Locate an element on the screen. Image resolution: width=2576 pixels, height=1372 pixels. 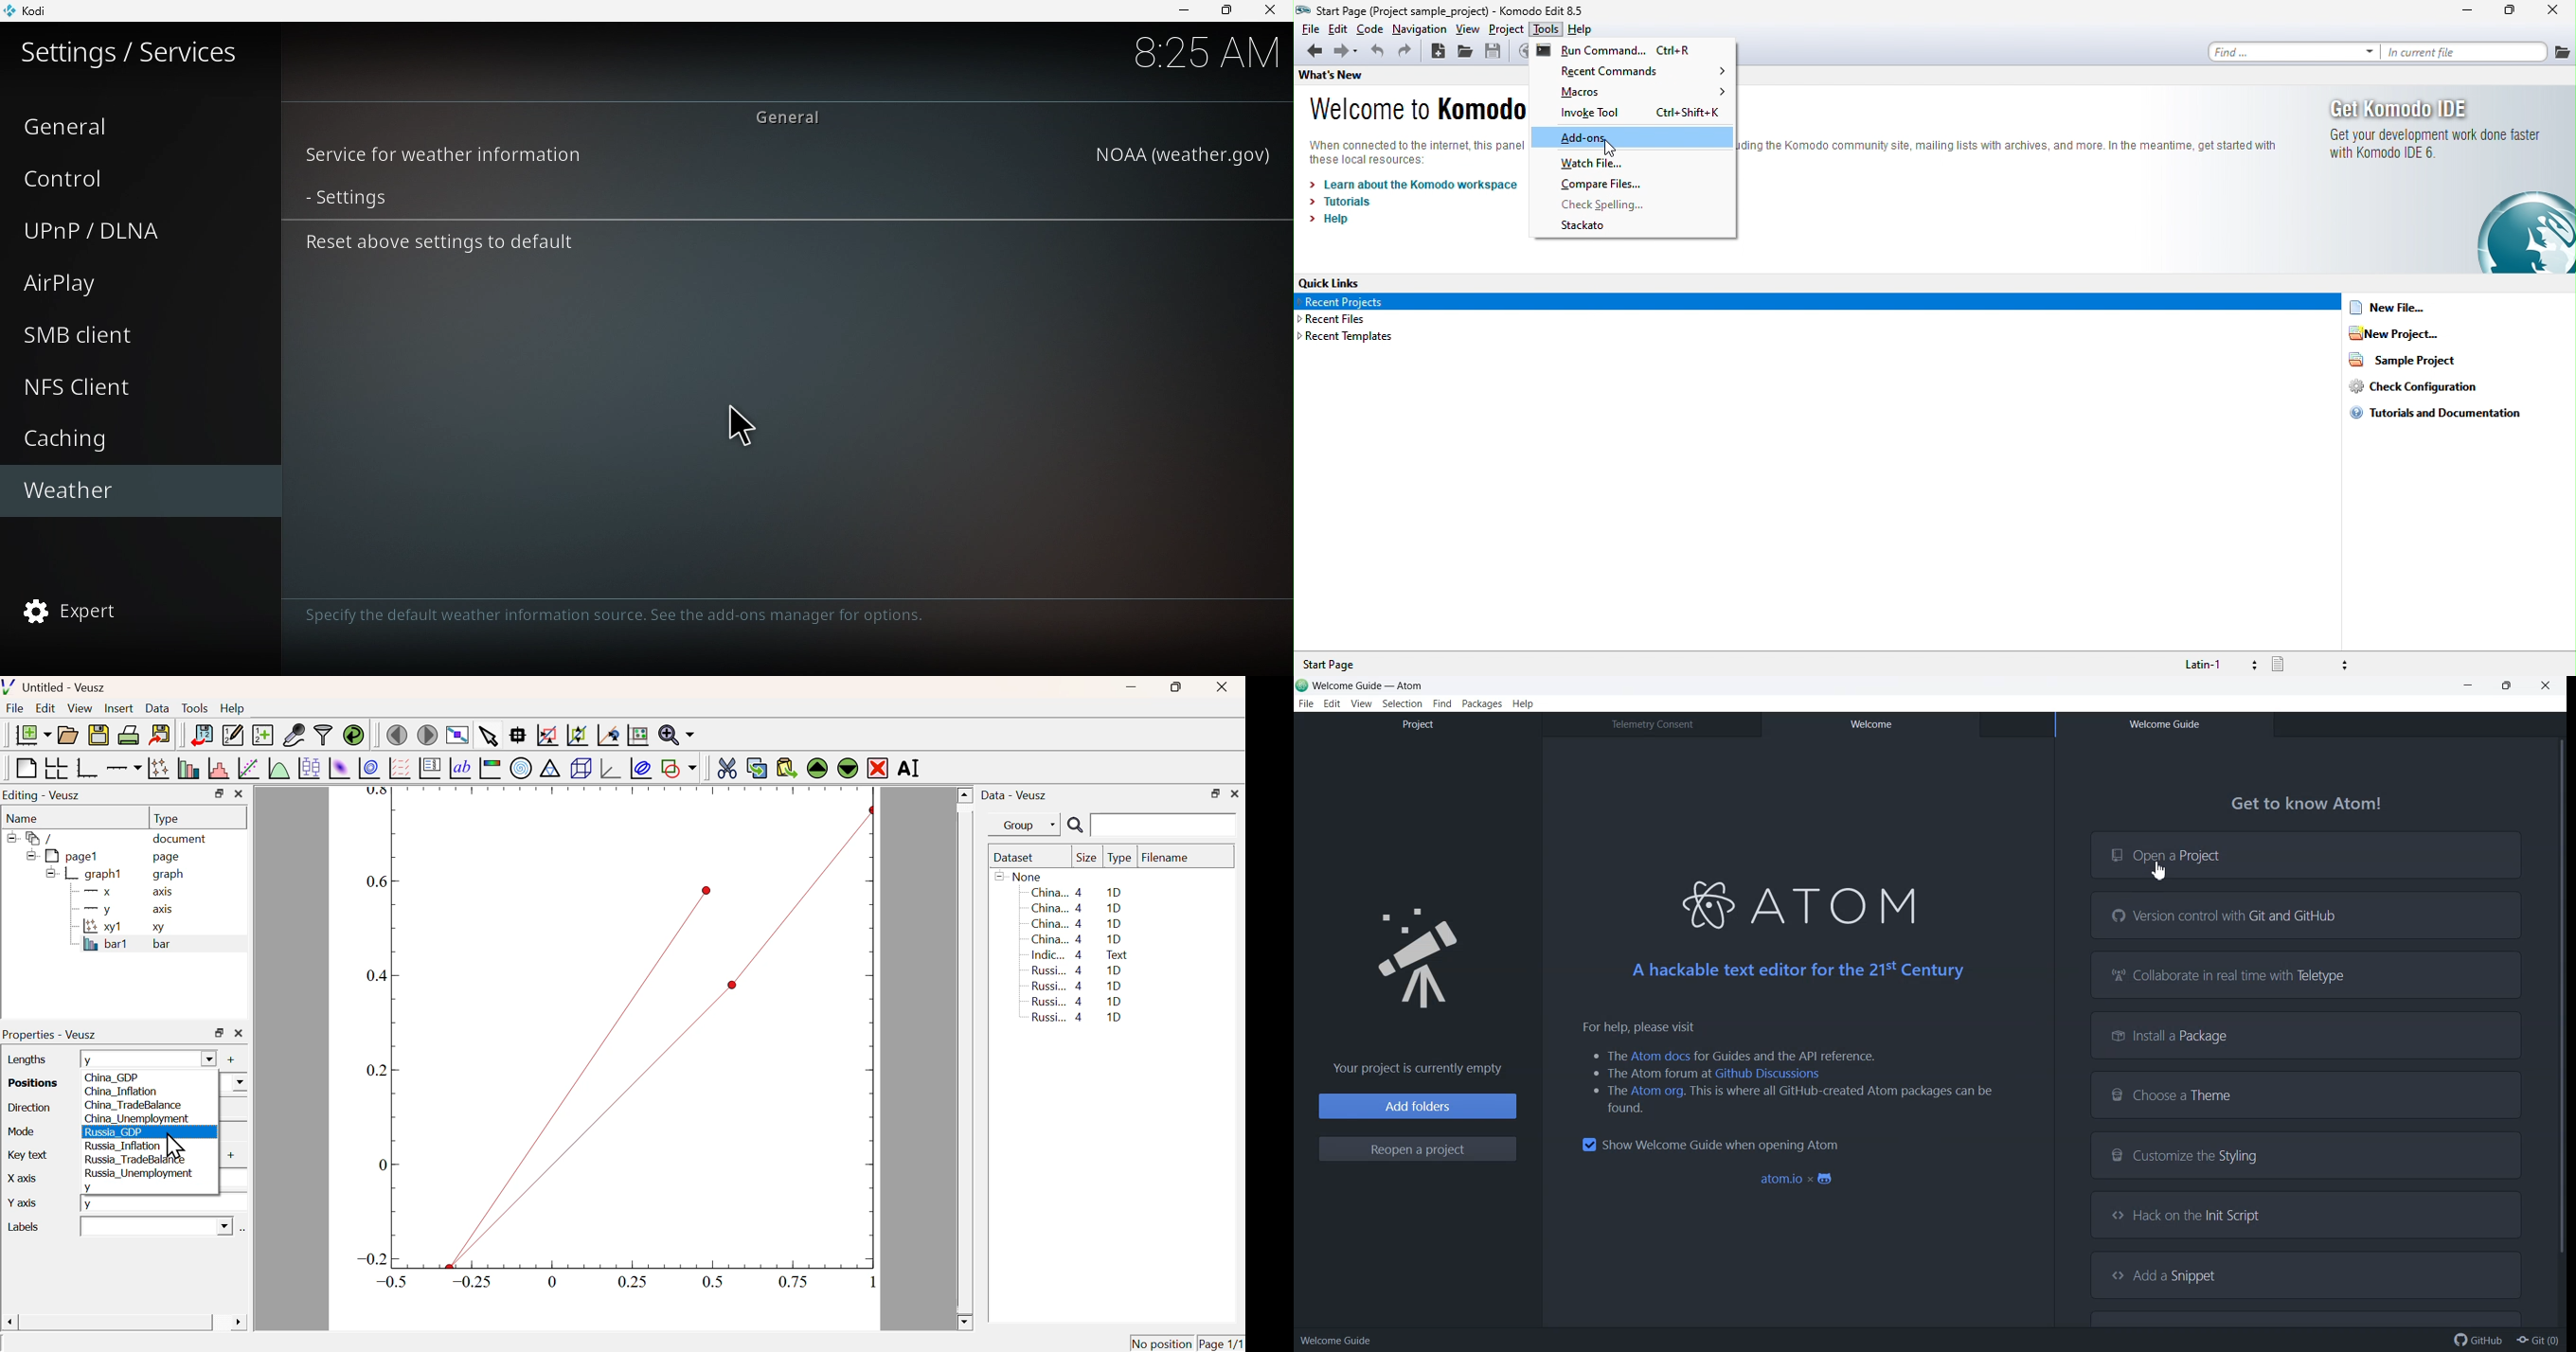
Settings/Services is located at coordinates (133, 60).